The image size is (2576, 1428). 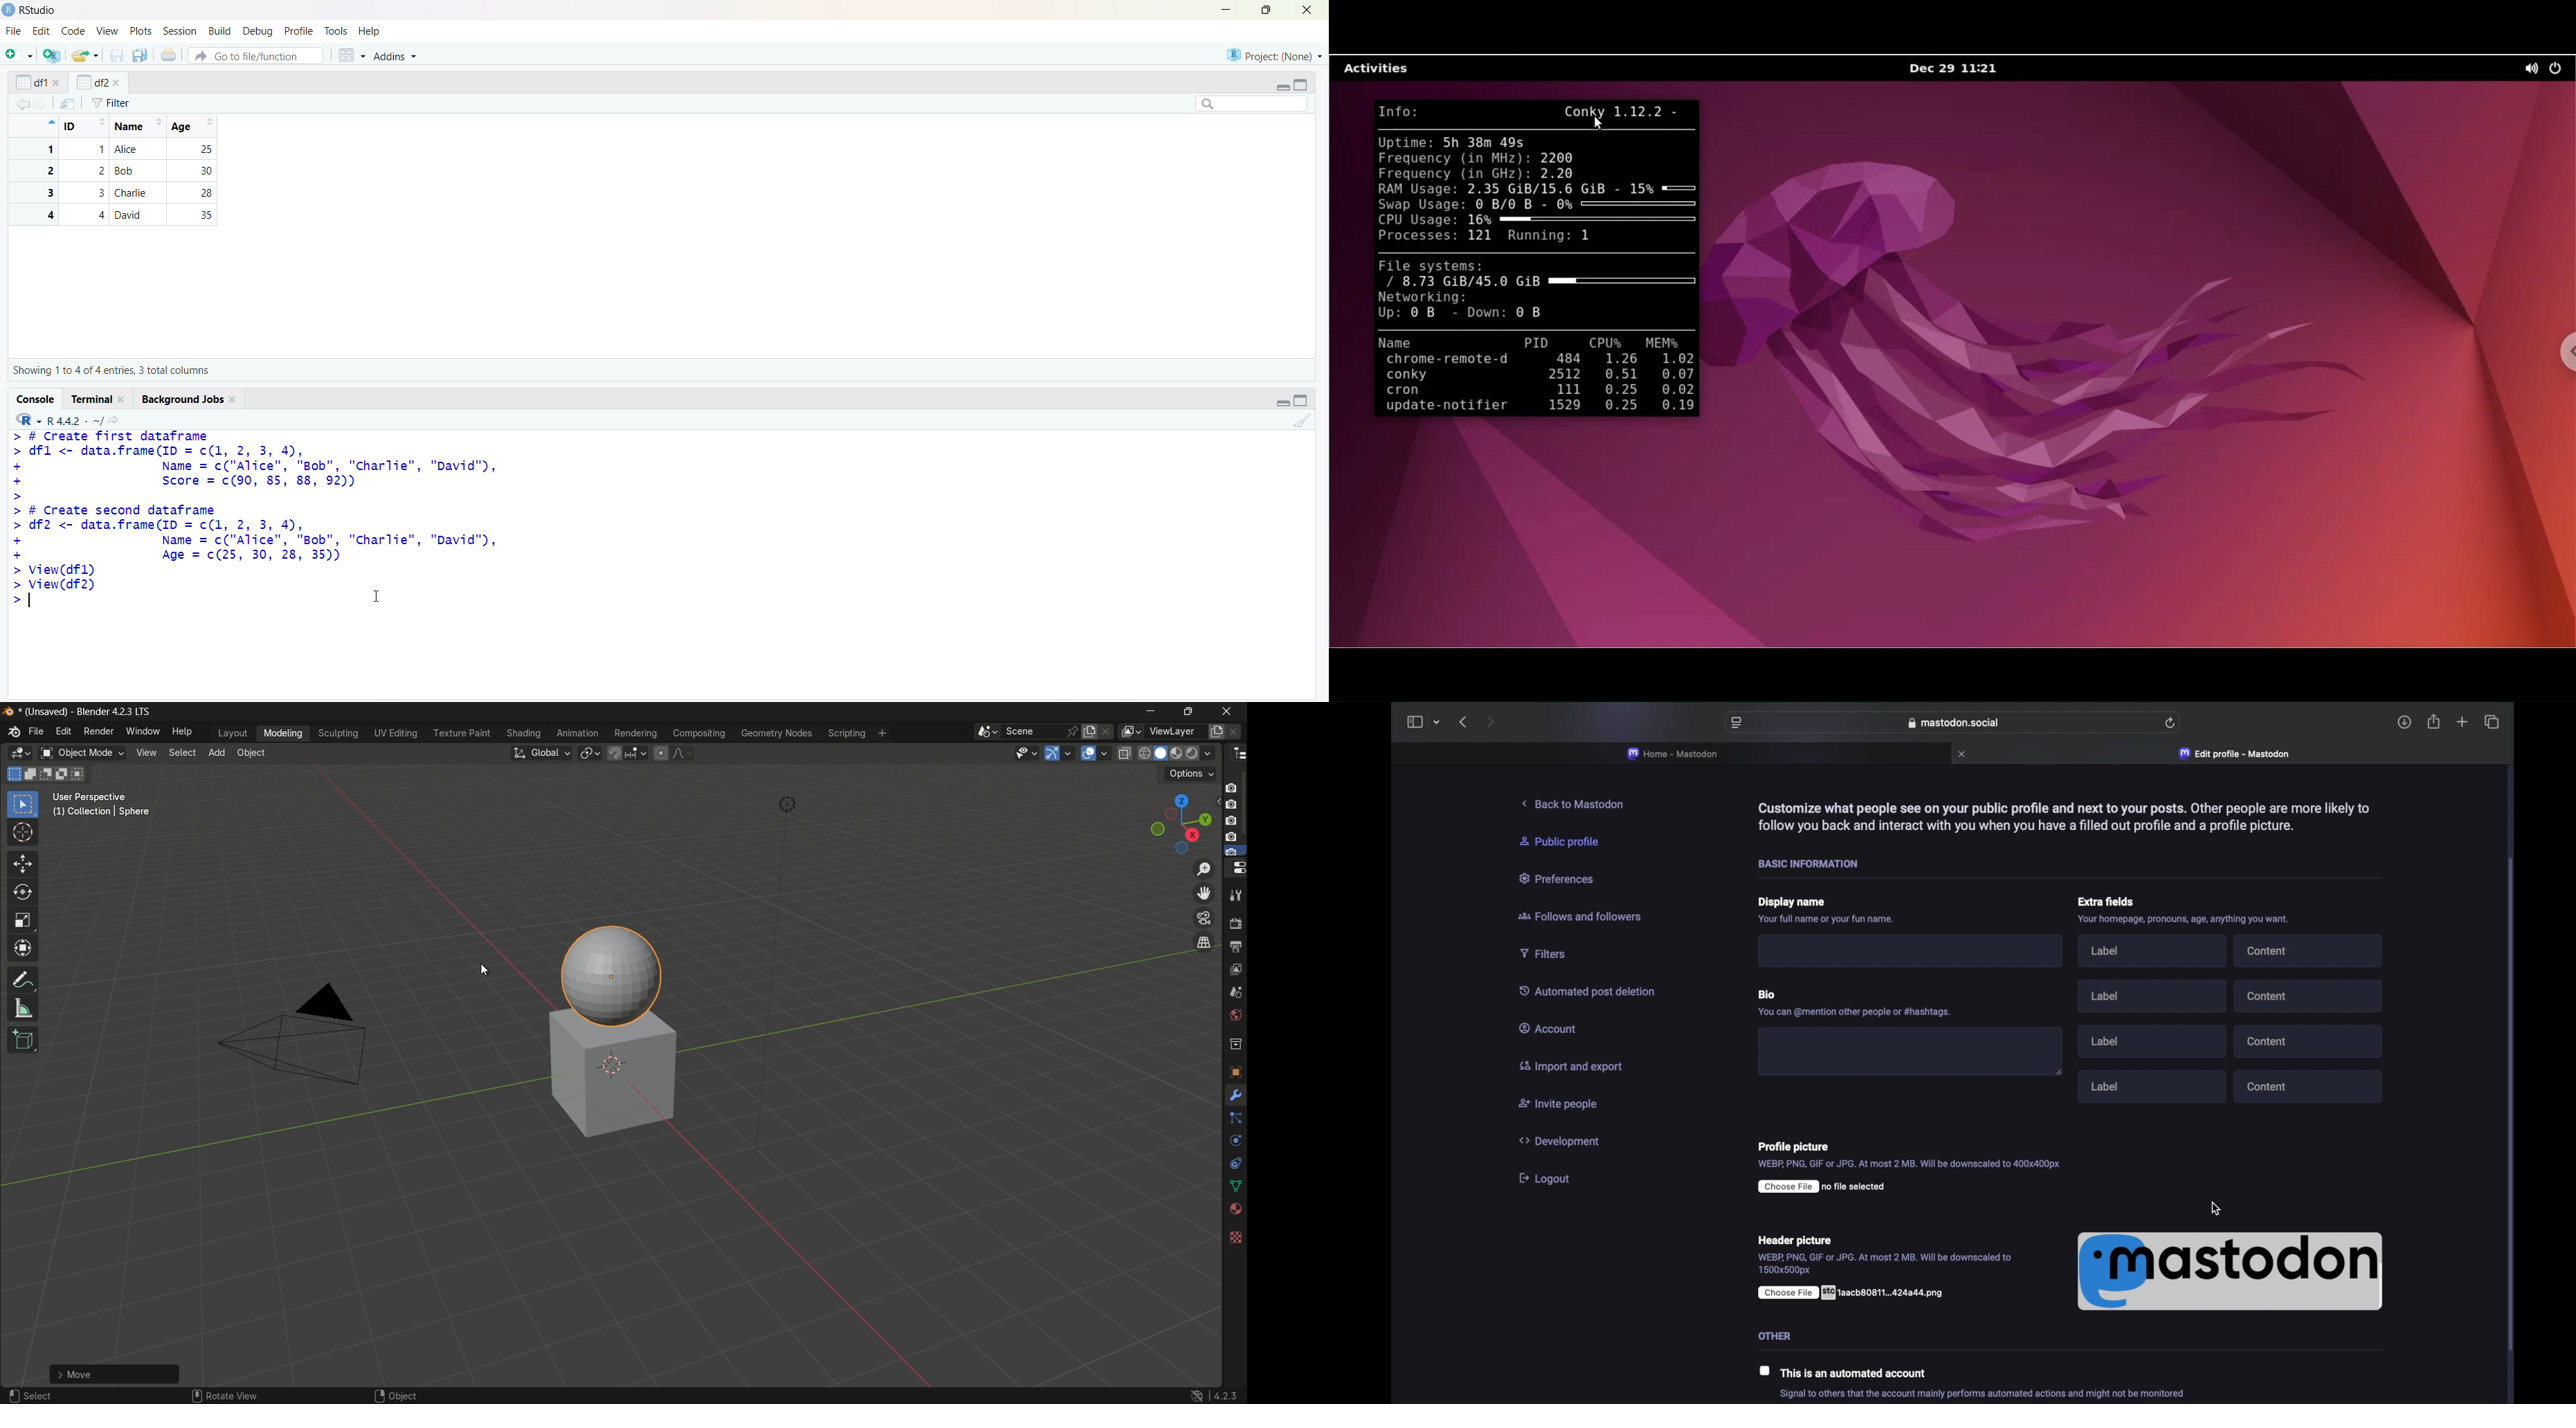 I want to click on print, so click(x=170, y=54).